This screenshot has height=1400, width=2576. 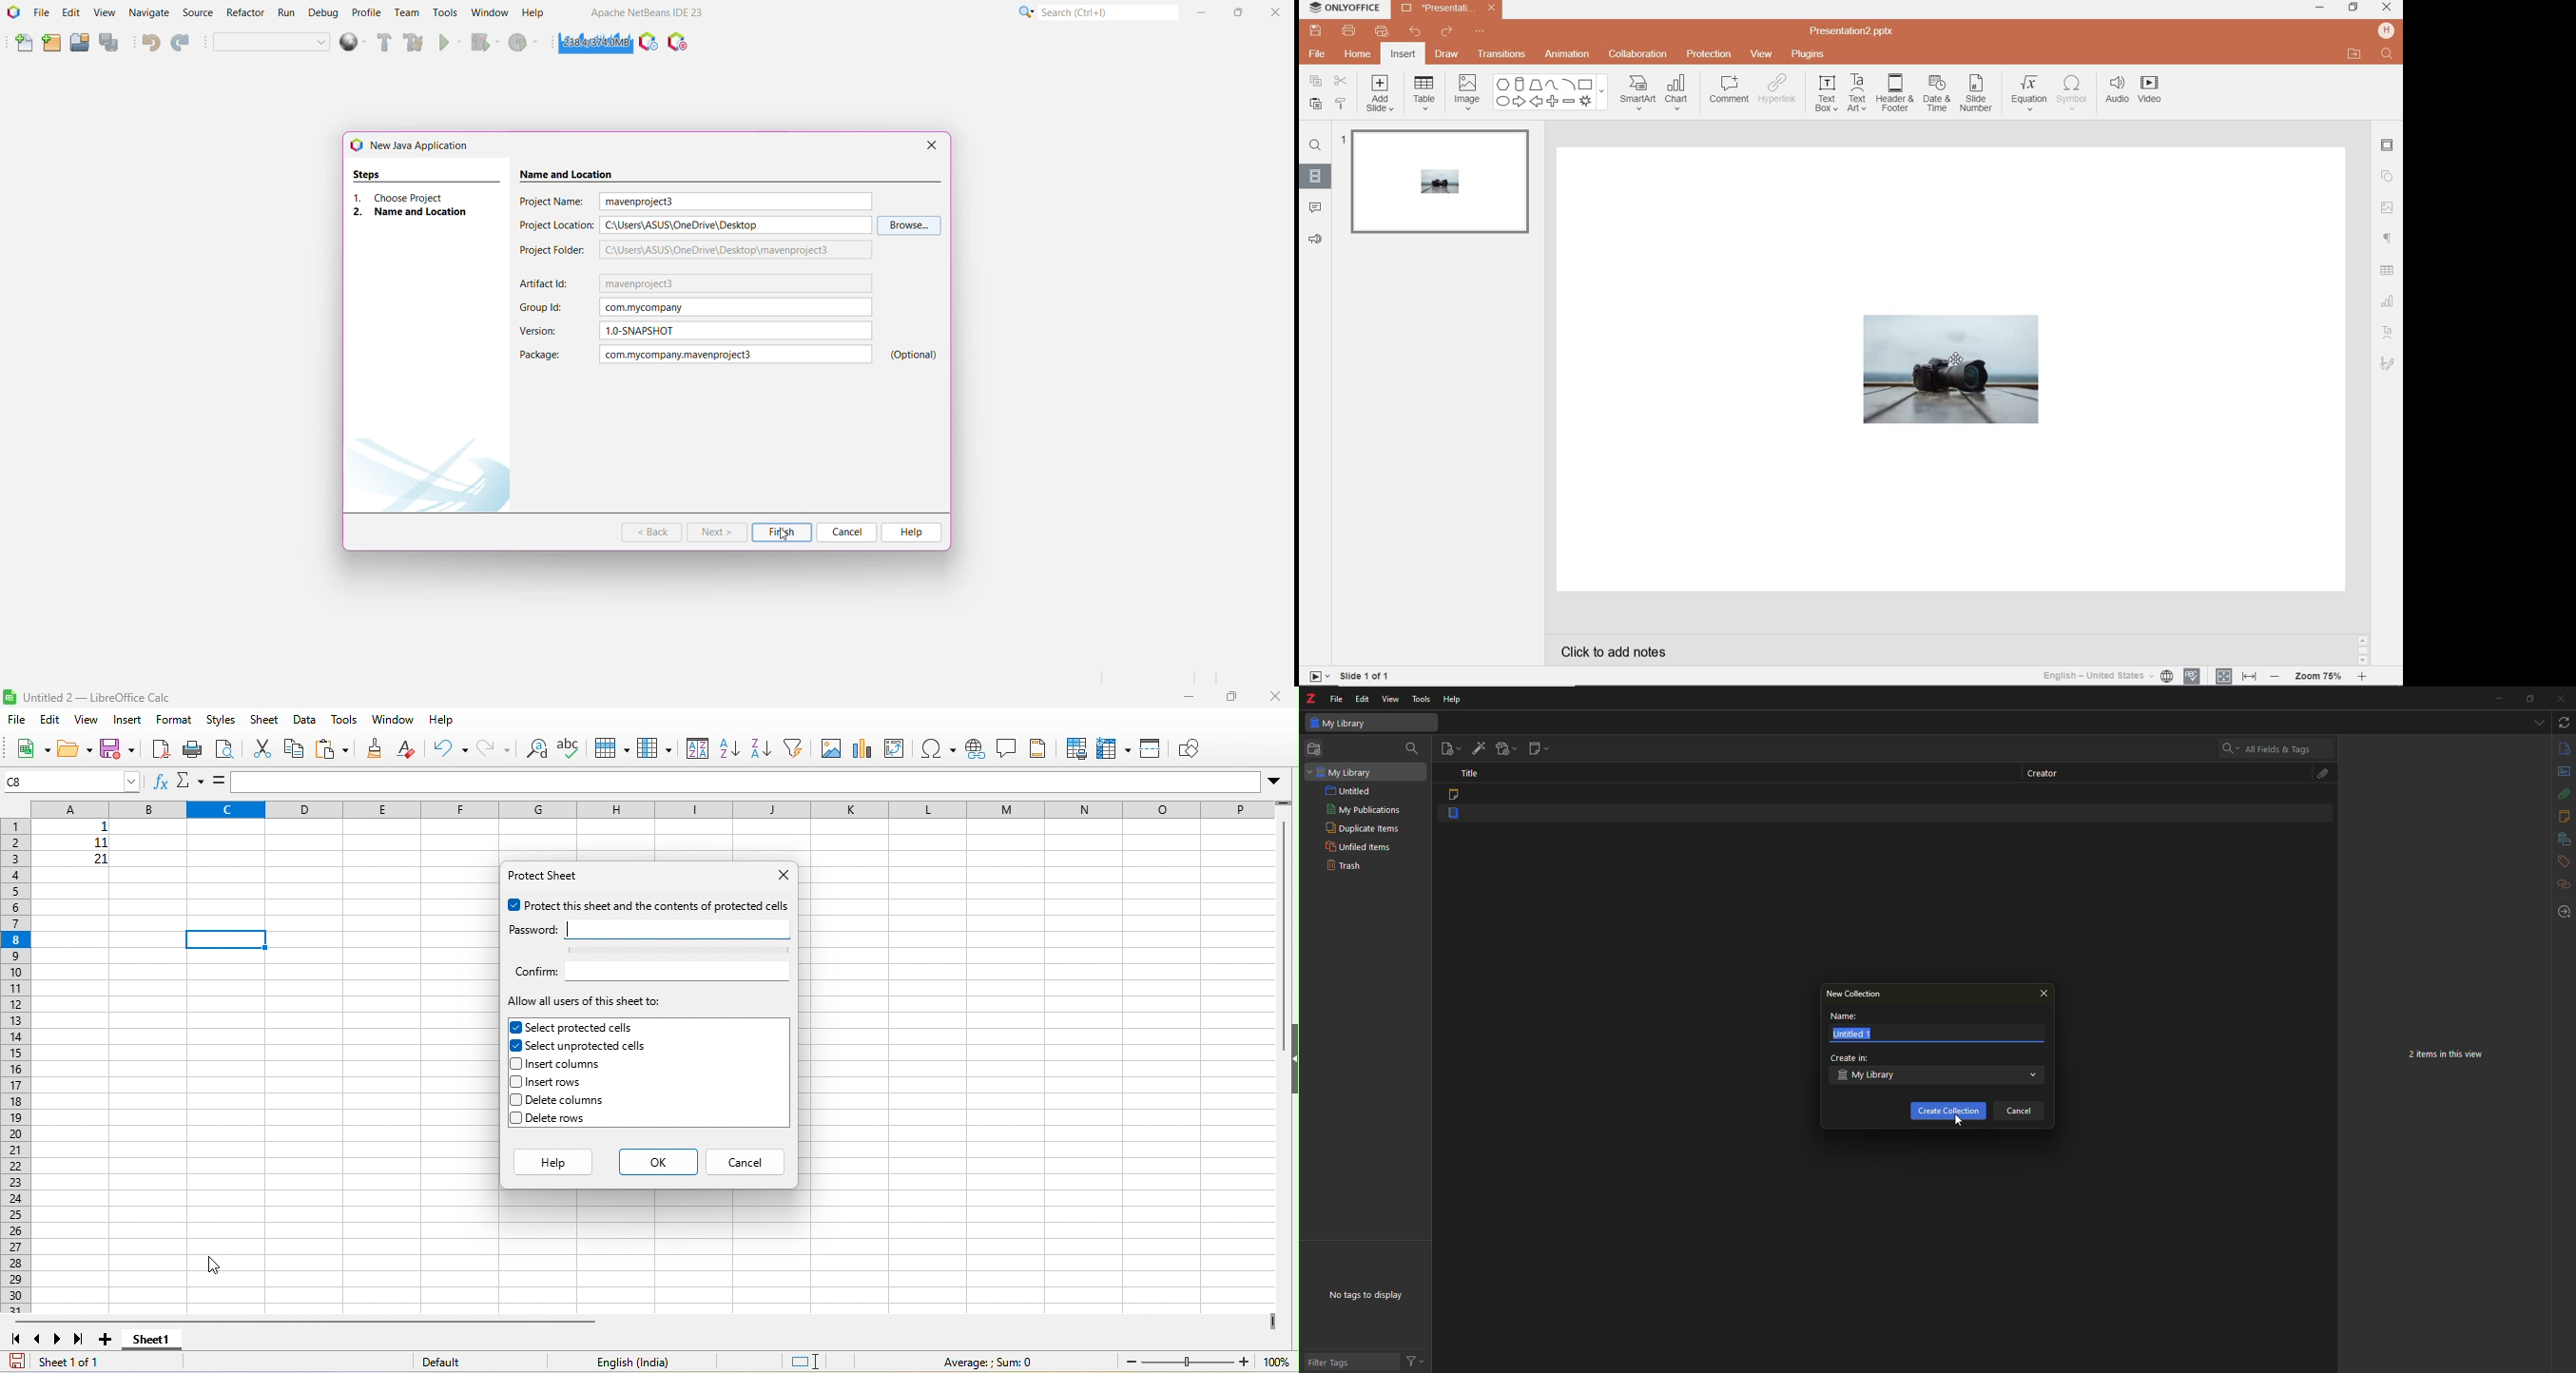 What do you see at coordinates (1979, 93) in the screenshot?
I see `slide number` at bounding box center [1979, 93].